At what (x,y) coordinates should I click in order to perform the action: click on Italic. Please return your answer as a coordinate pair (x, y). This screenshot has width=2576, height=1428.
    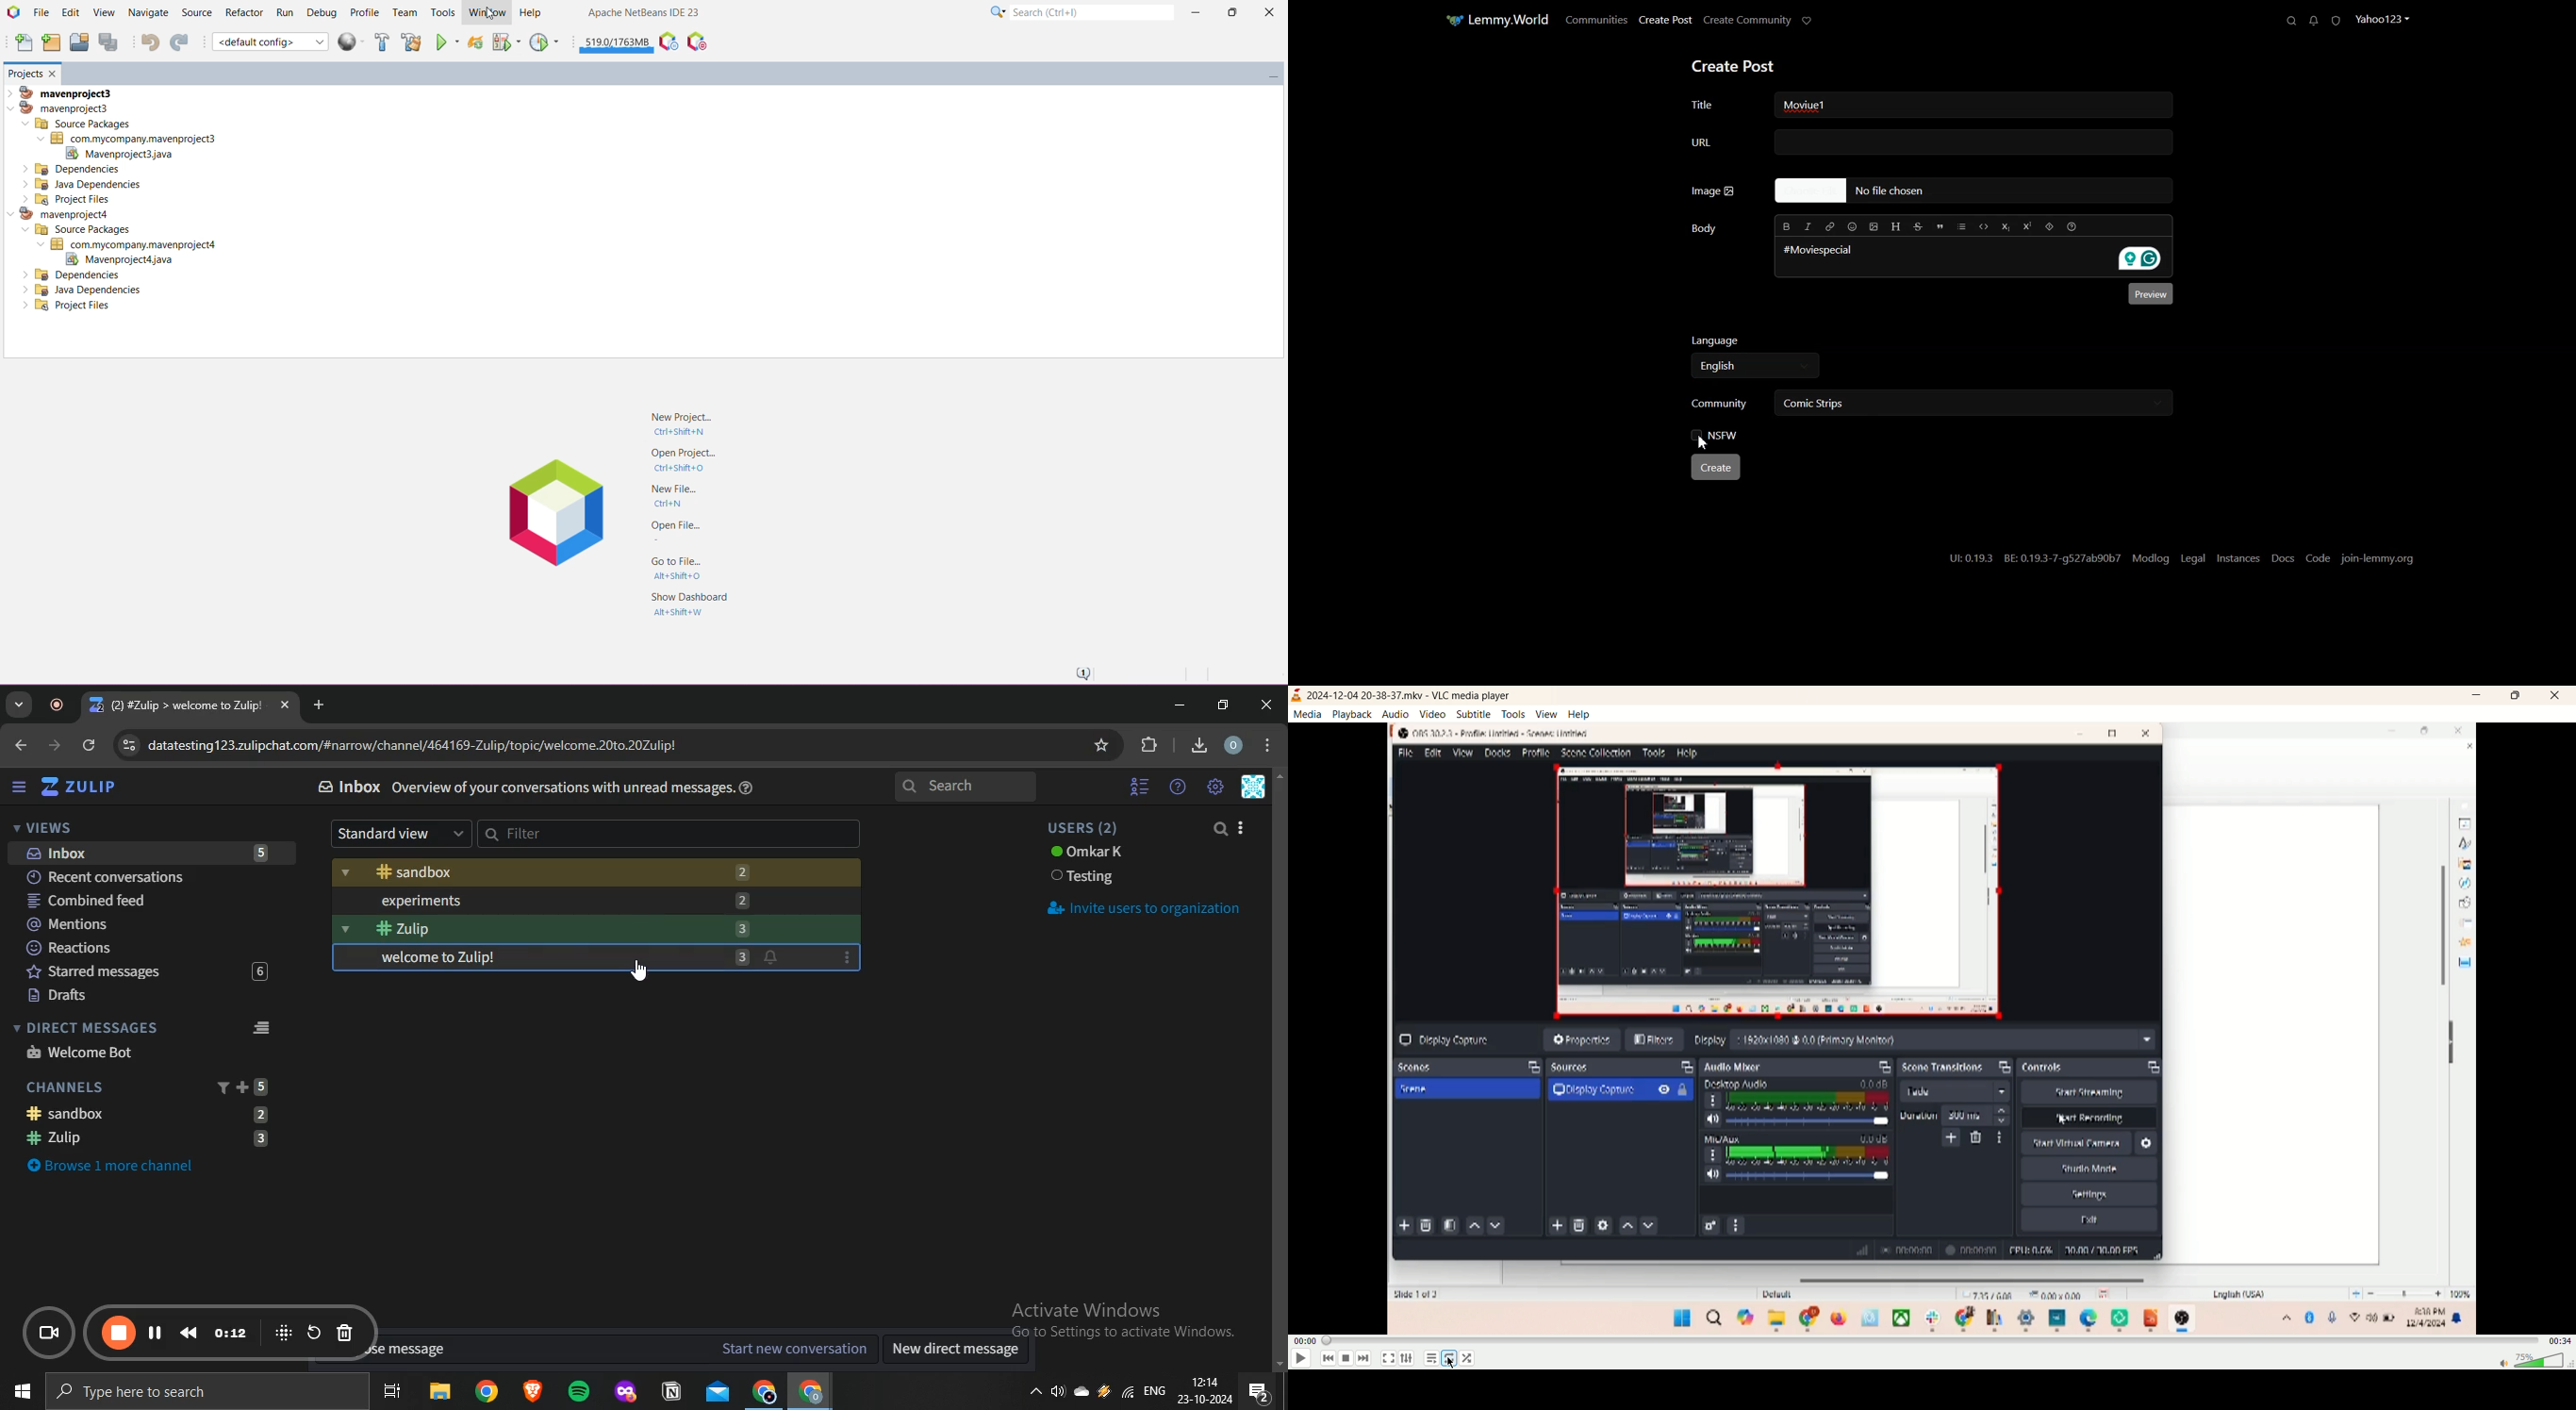
    Looking at the image, I should click on (1809, 228).